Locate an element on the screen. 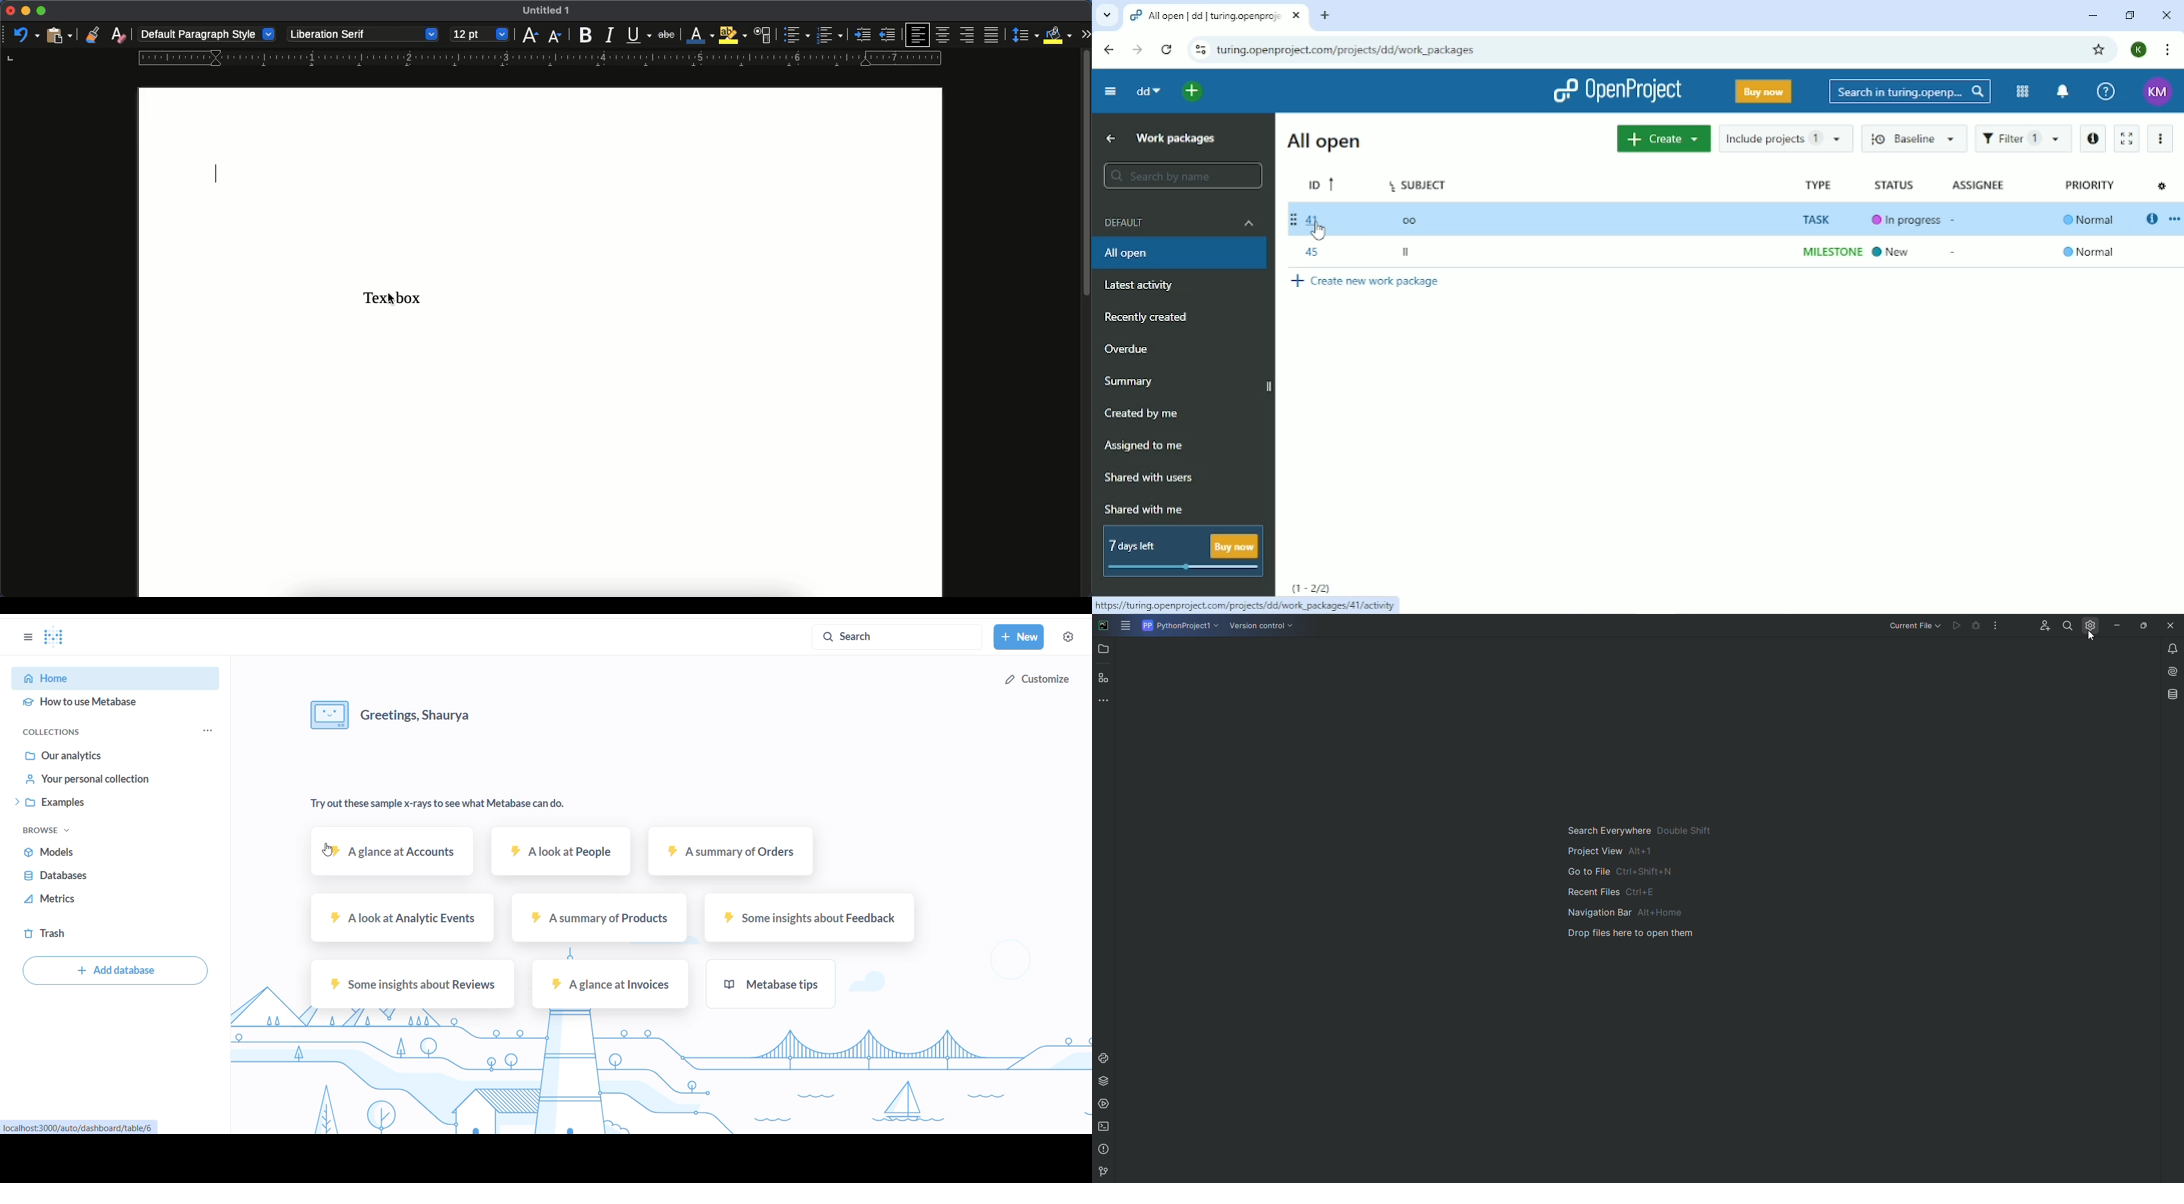  All open is located at coordinates (1329, 140).